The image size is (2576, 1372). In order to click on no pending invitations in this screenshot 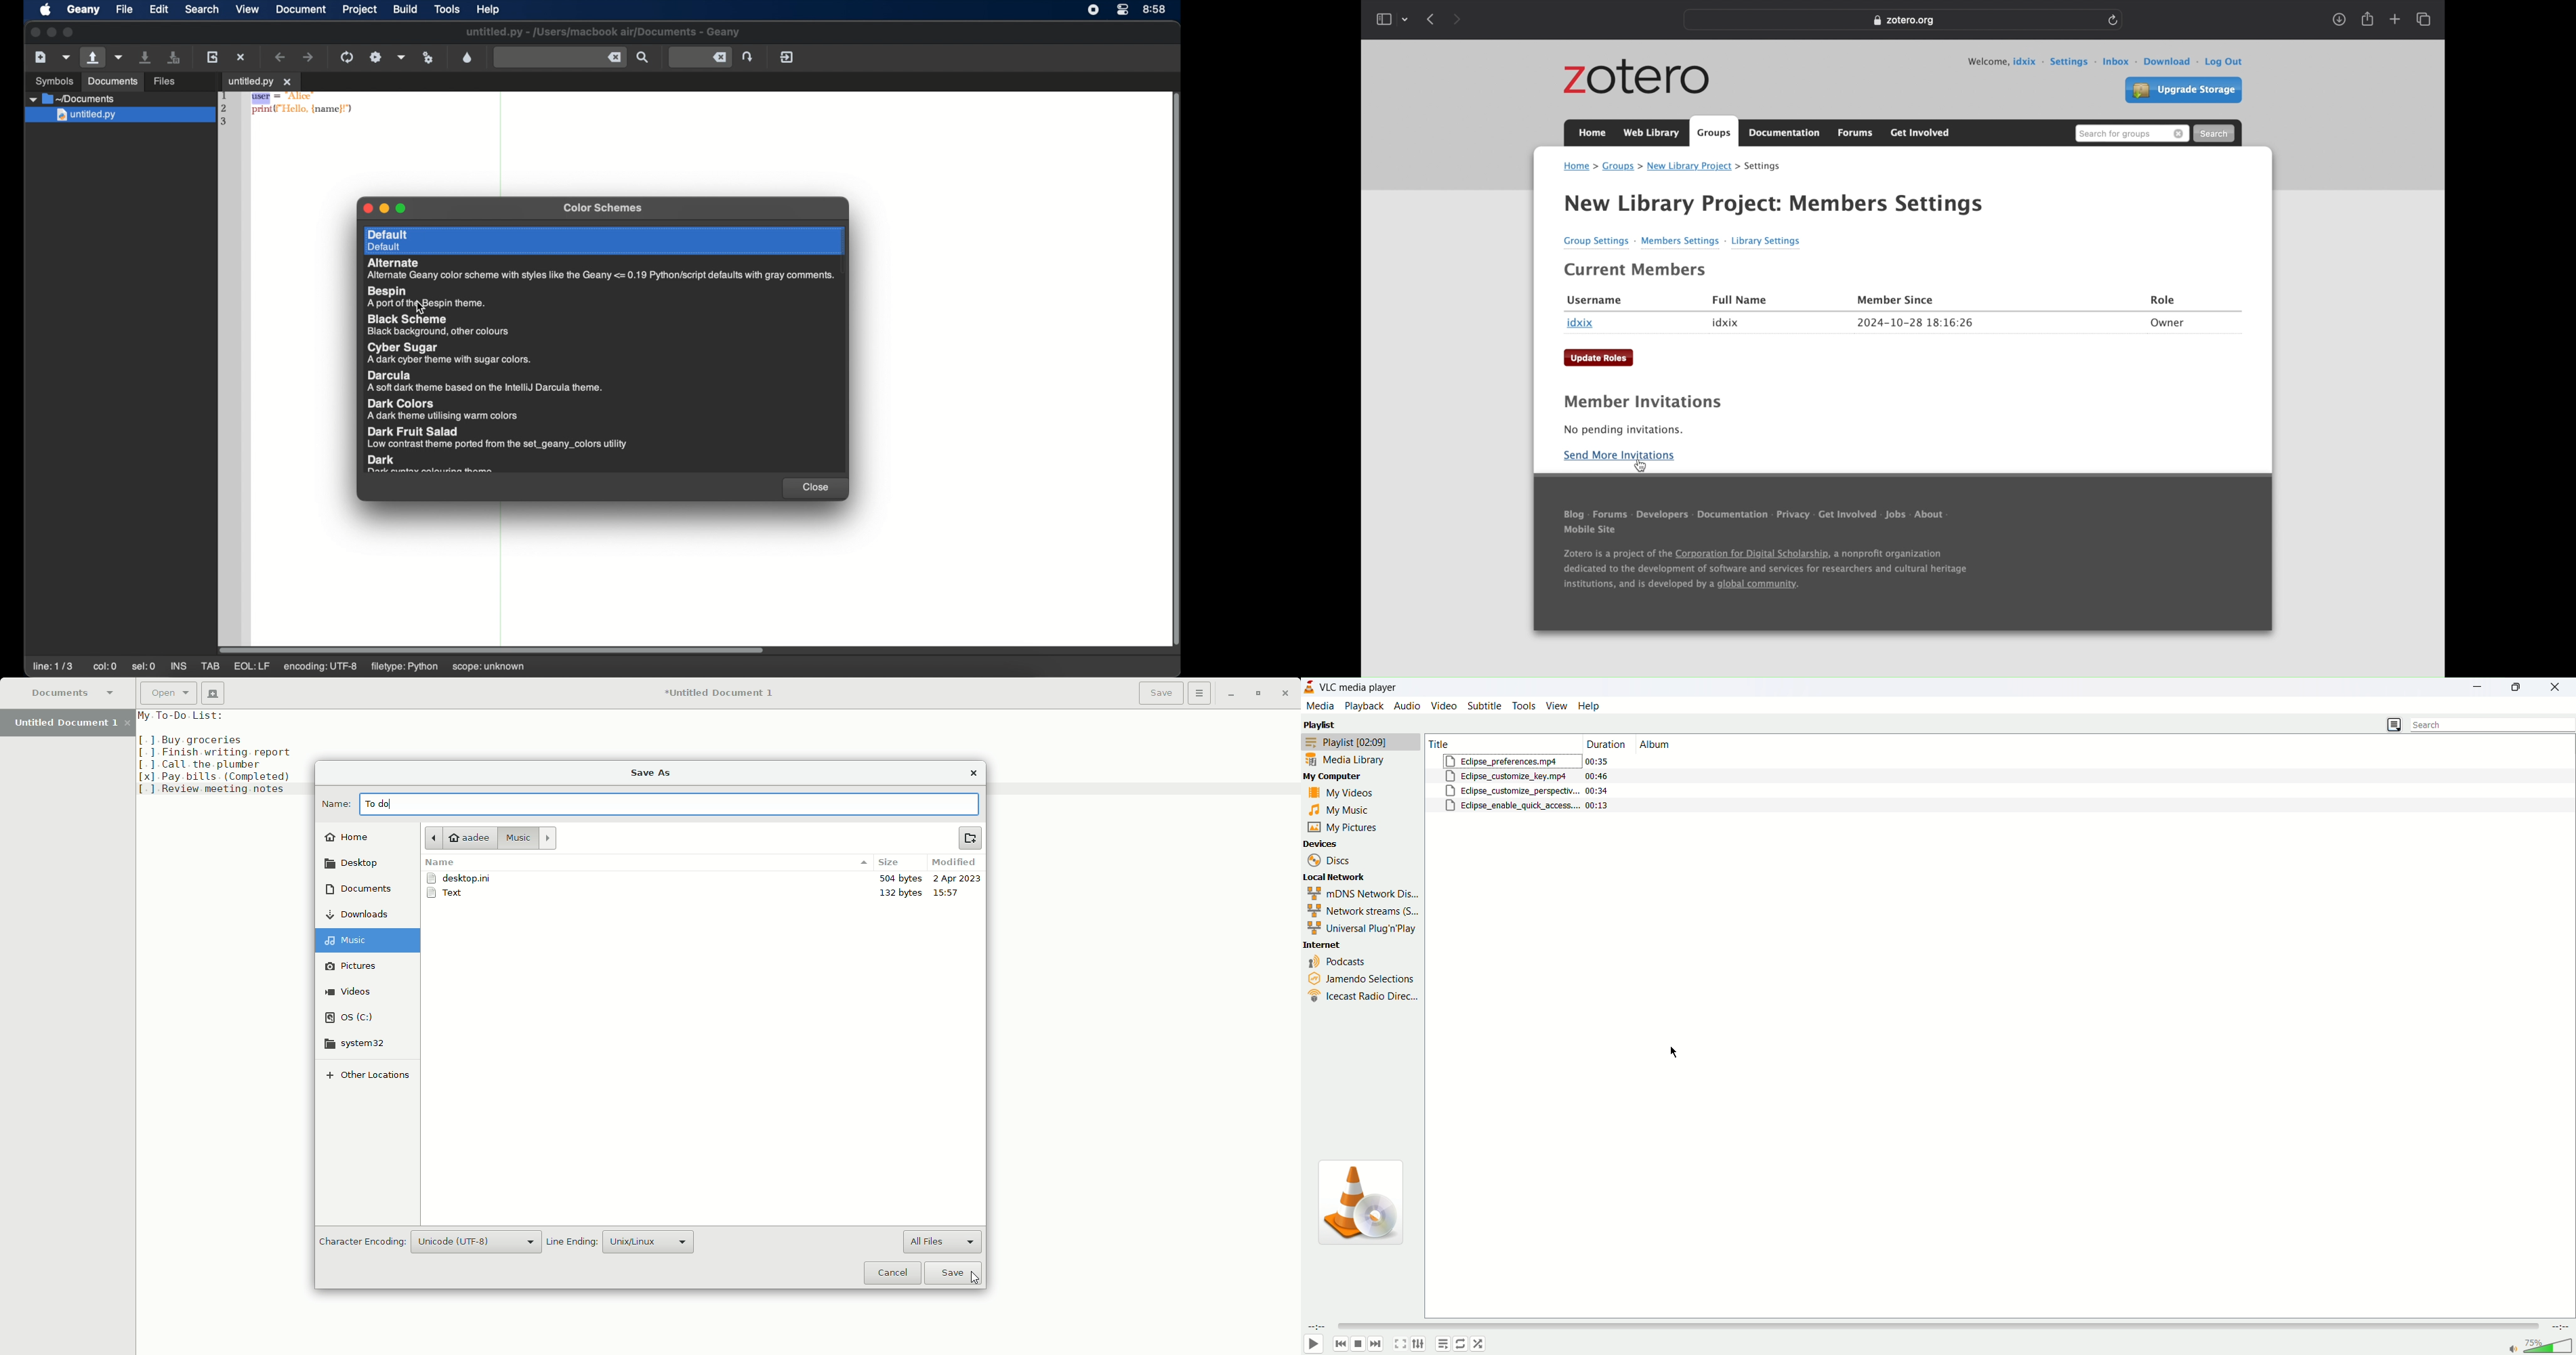, I will do `click(1625, 430)`.